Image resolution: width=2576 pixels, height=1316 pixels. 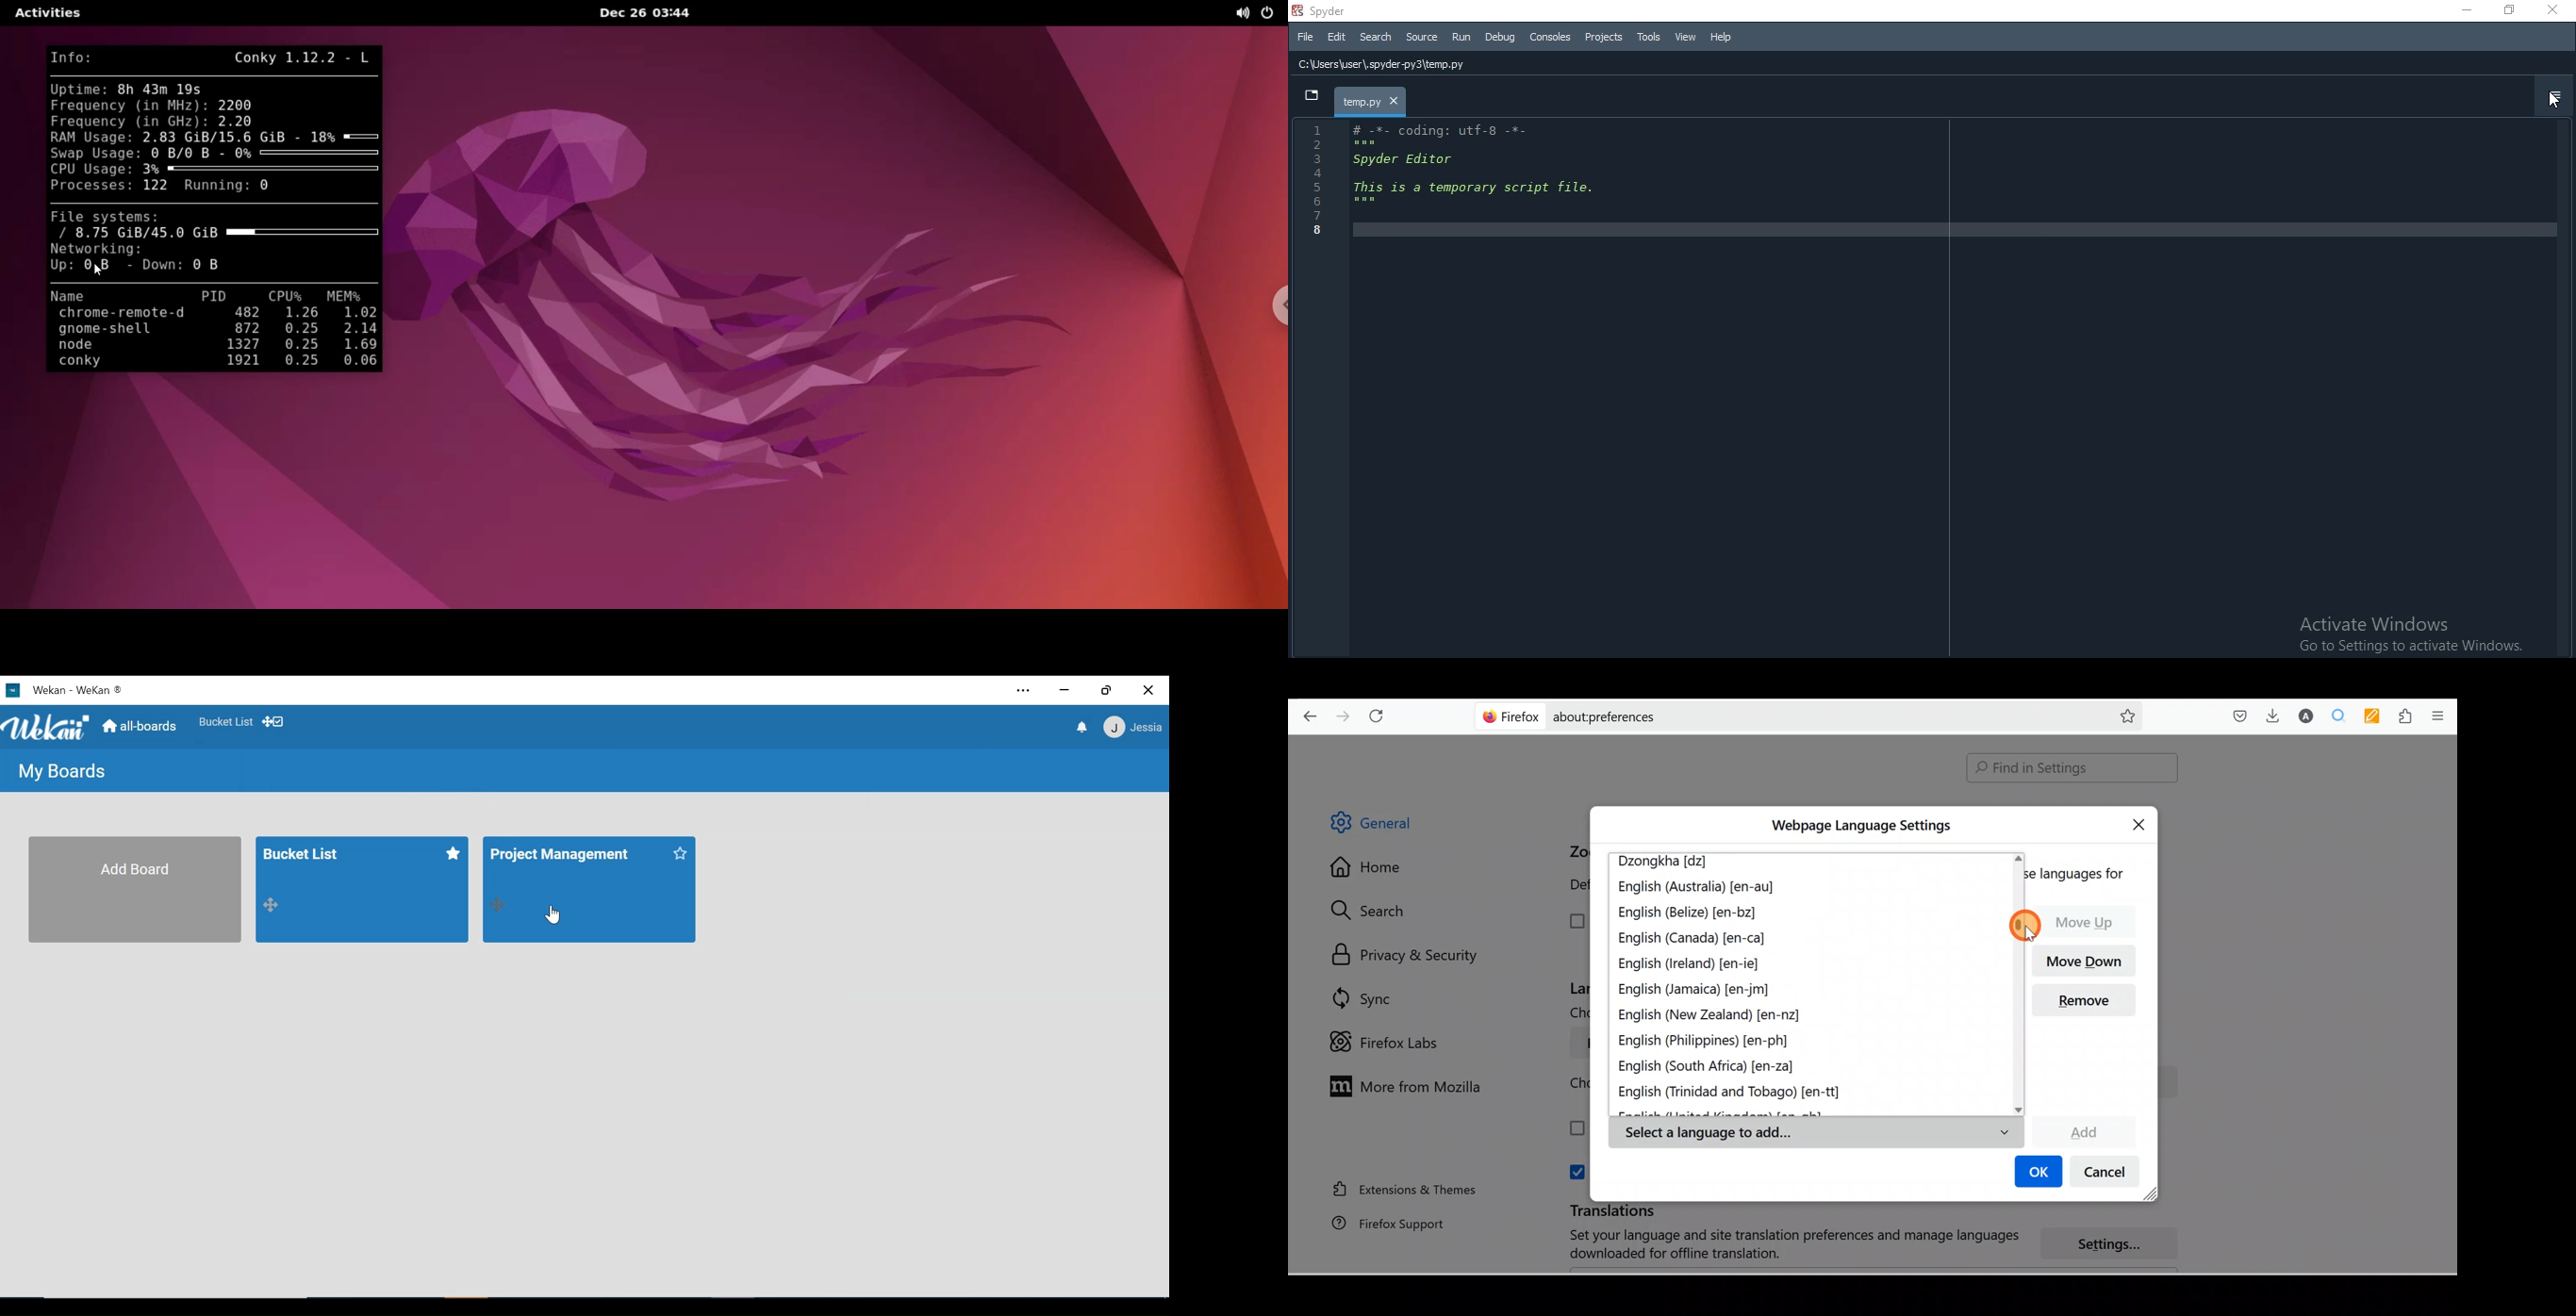 I want to click on Wekan logo, so click(x=48, y=729).